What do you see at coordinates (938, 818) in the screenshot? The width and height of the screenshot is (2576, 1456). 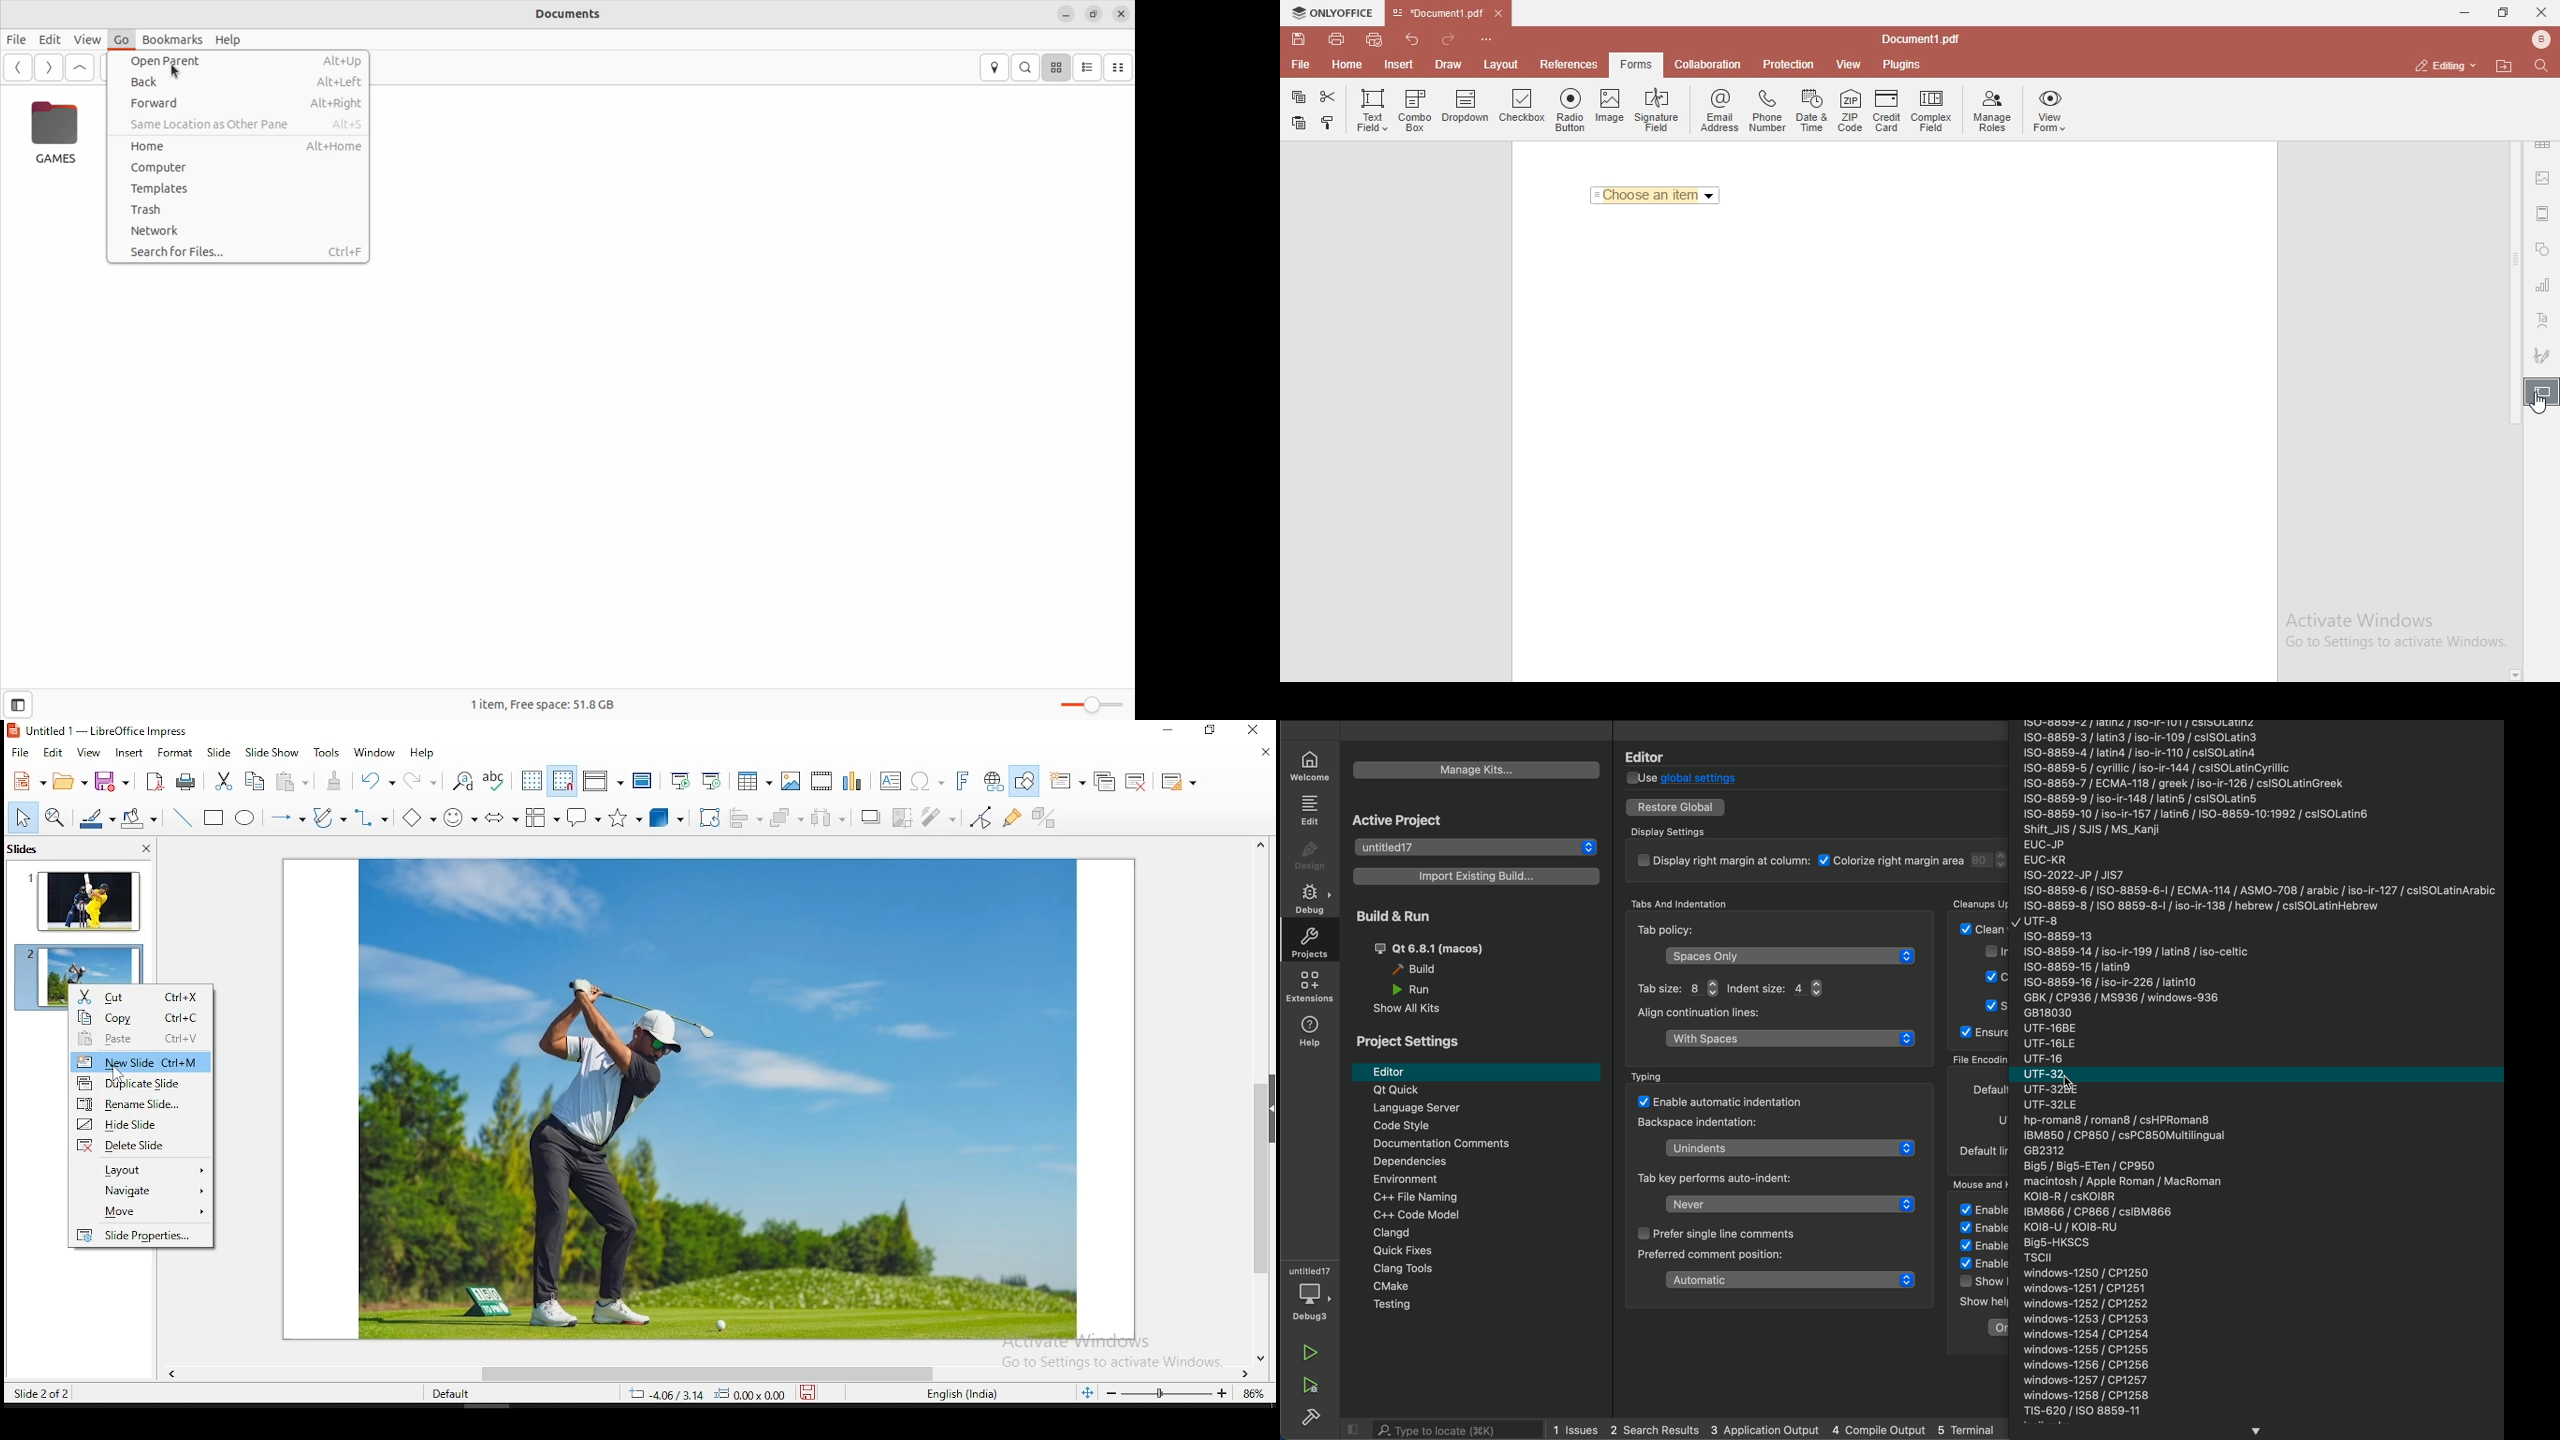 I see `filter` at bounding box center [938, 818].